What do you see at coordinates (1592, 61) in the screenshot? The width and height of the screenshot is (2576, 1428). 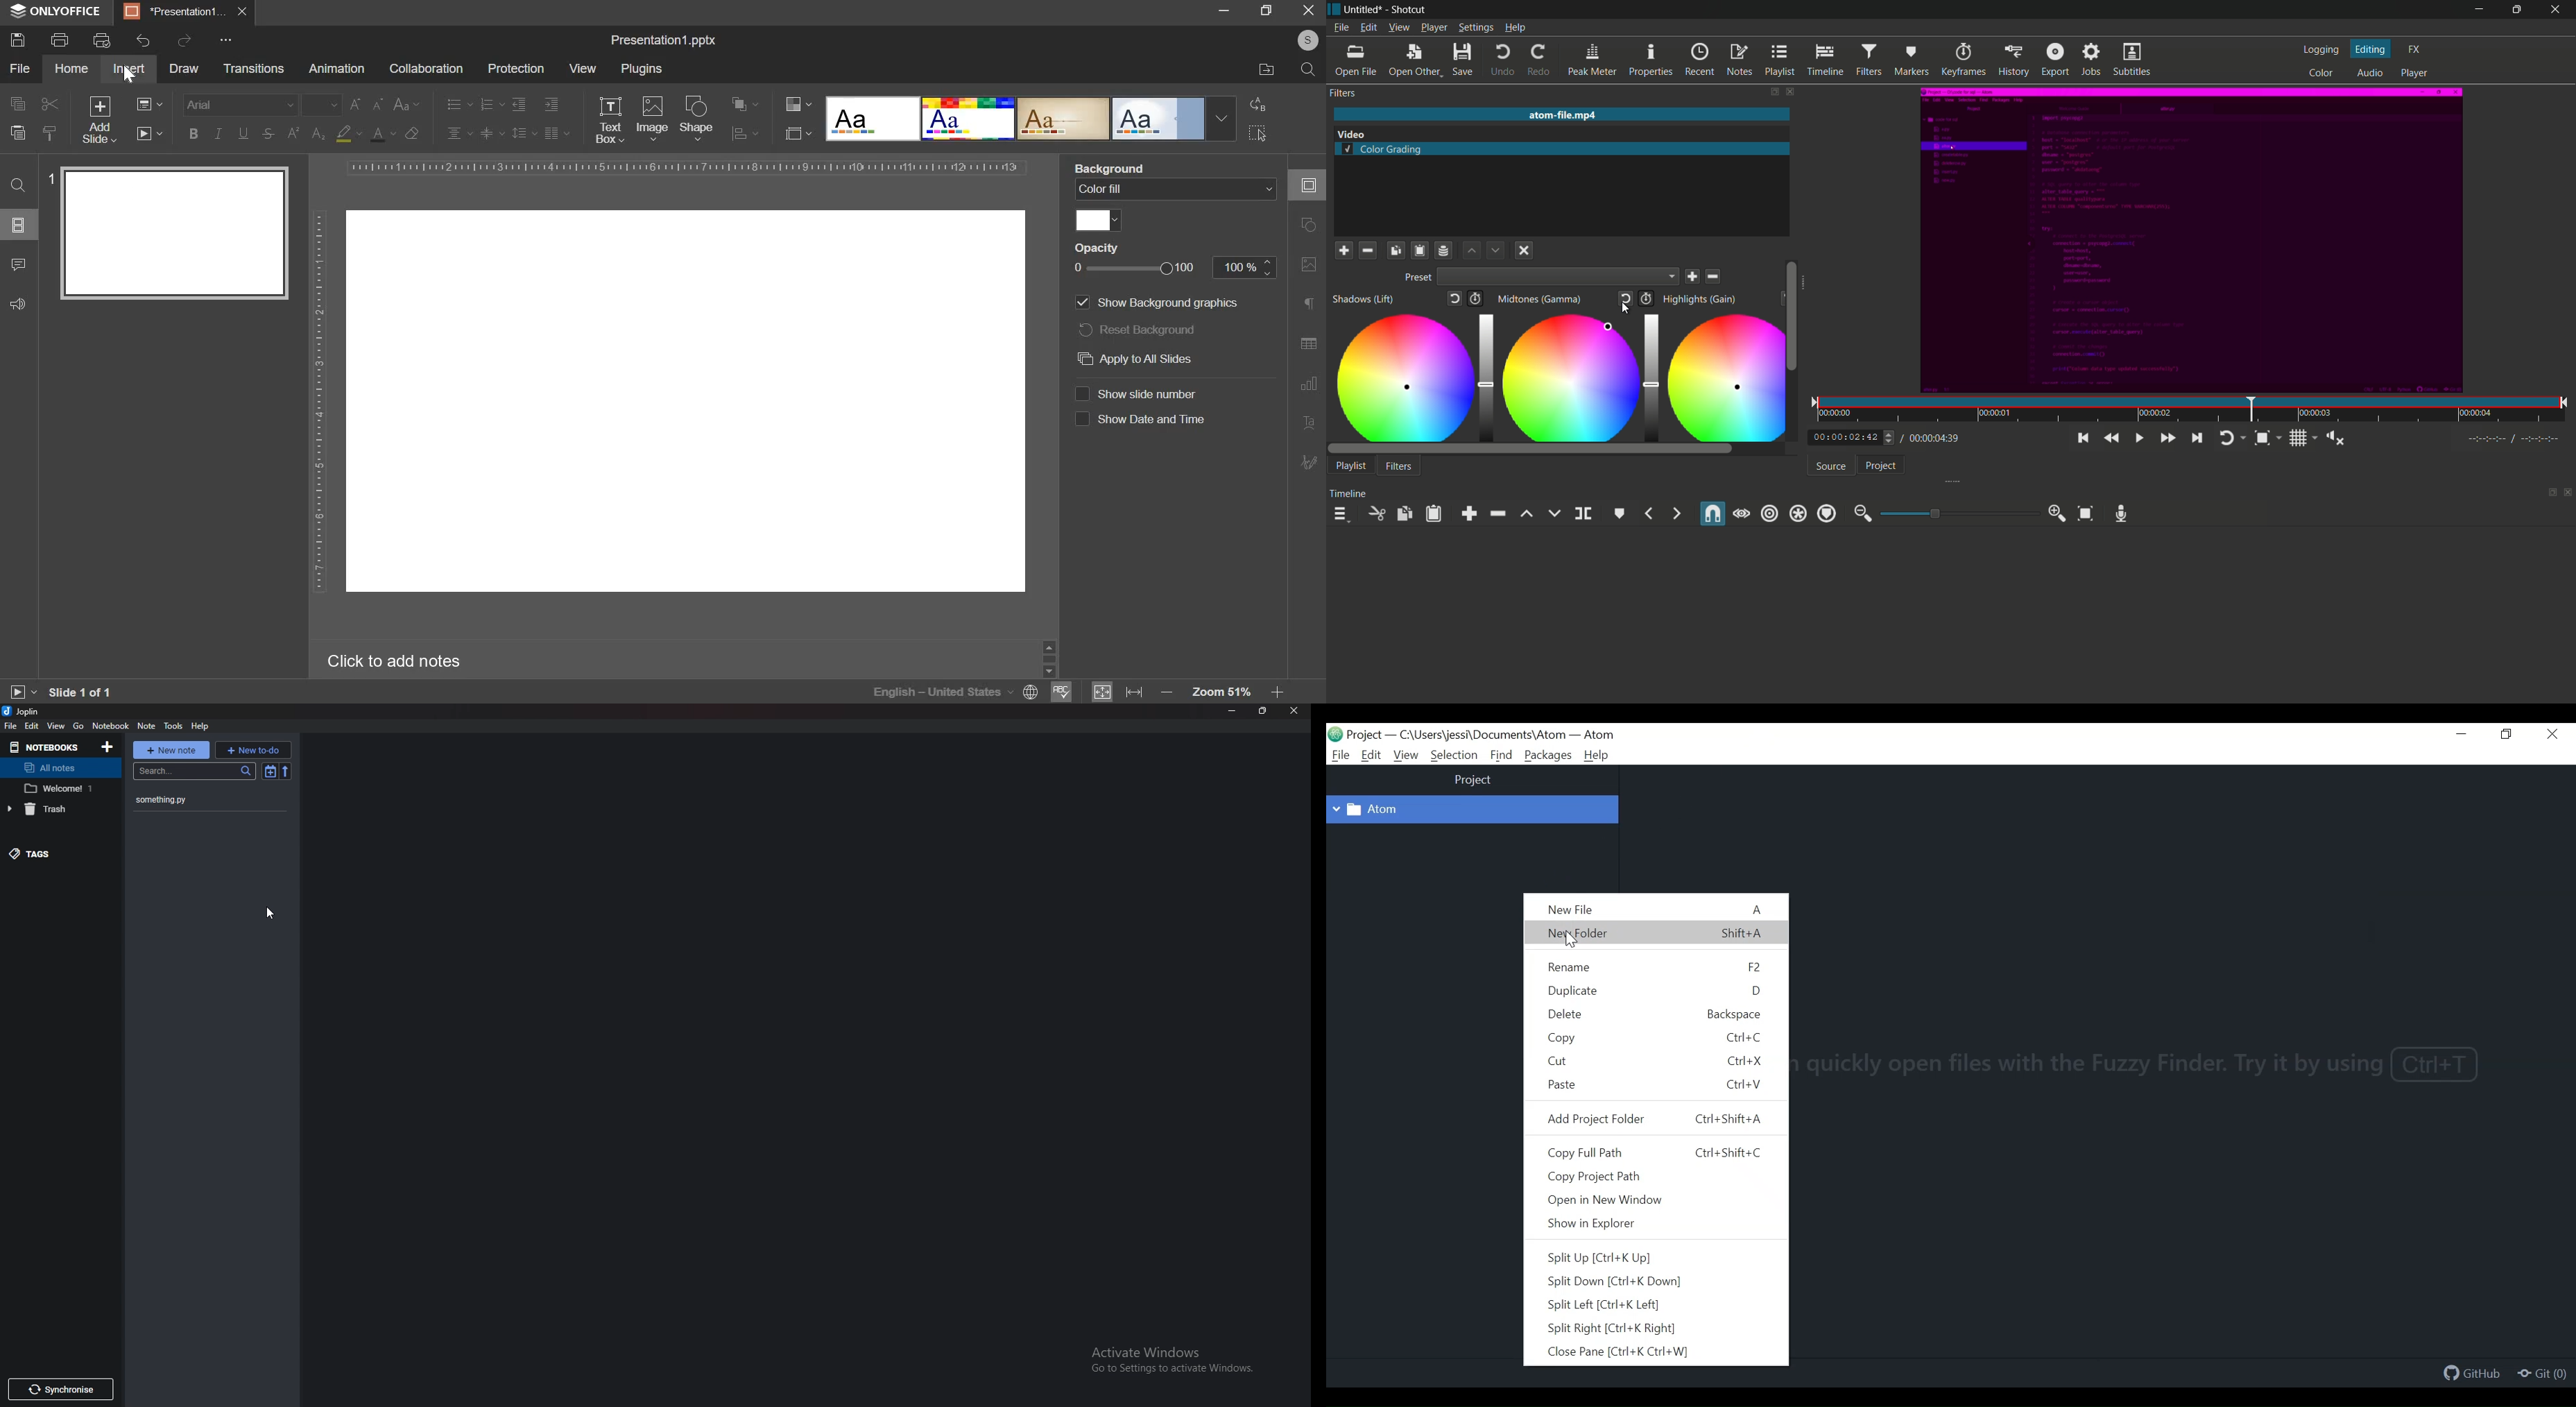 I see `peak meter` at bounding box center [1592, 61].